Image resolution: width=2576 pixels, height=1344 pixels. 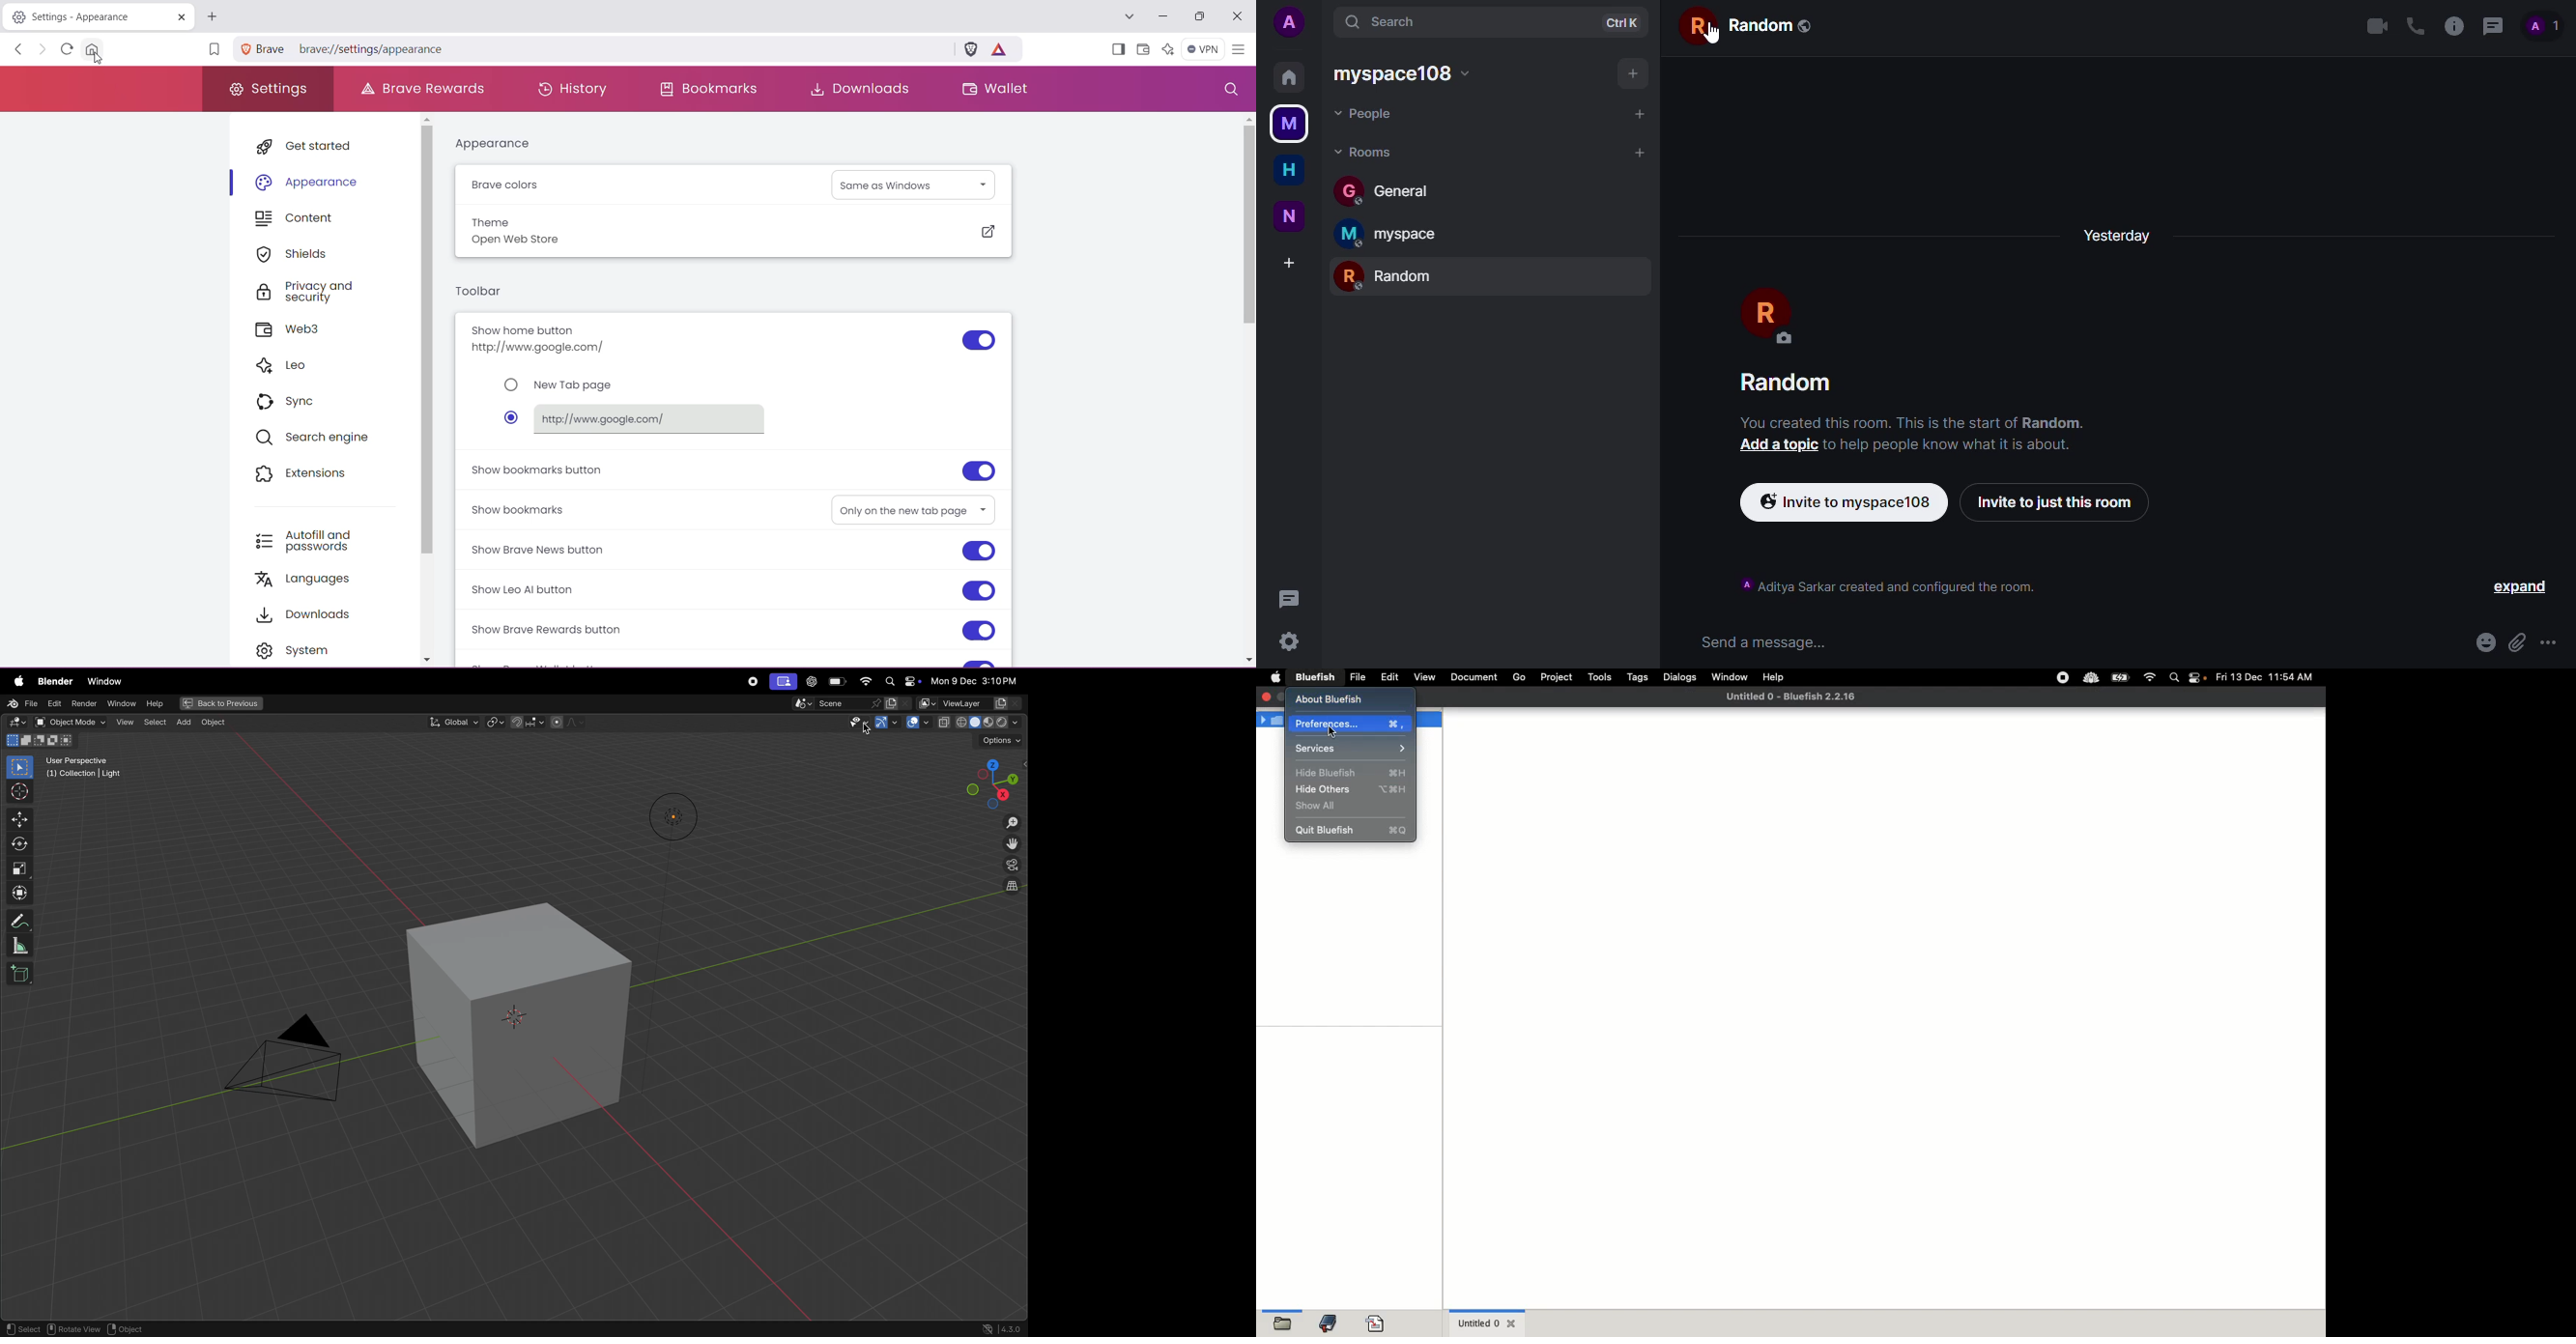 What do you see at coordinates (1680, 677) in the screenshot?
I see `Dialogs` at bounding box center [1680, 677].